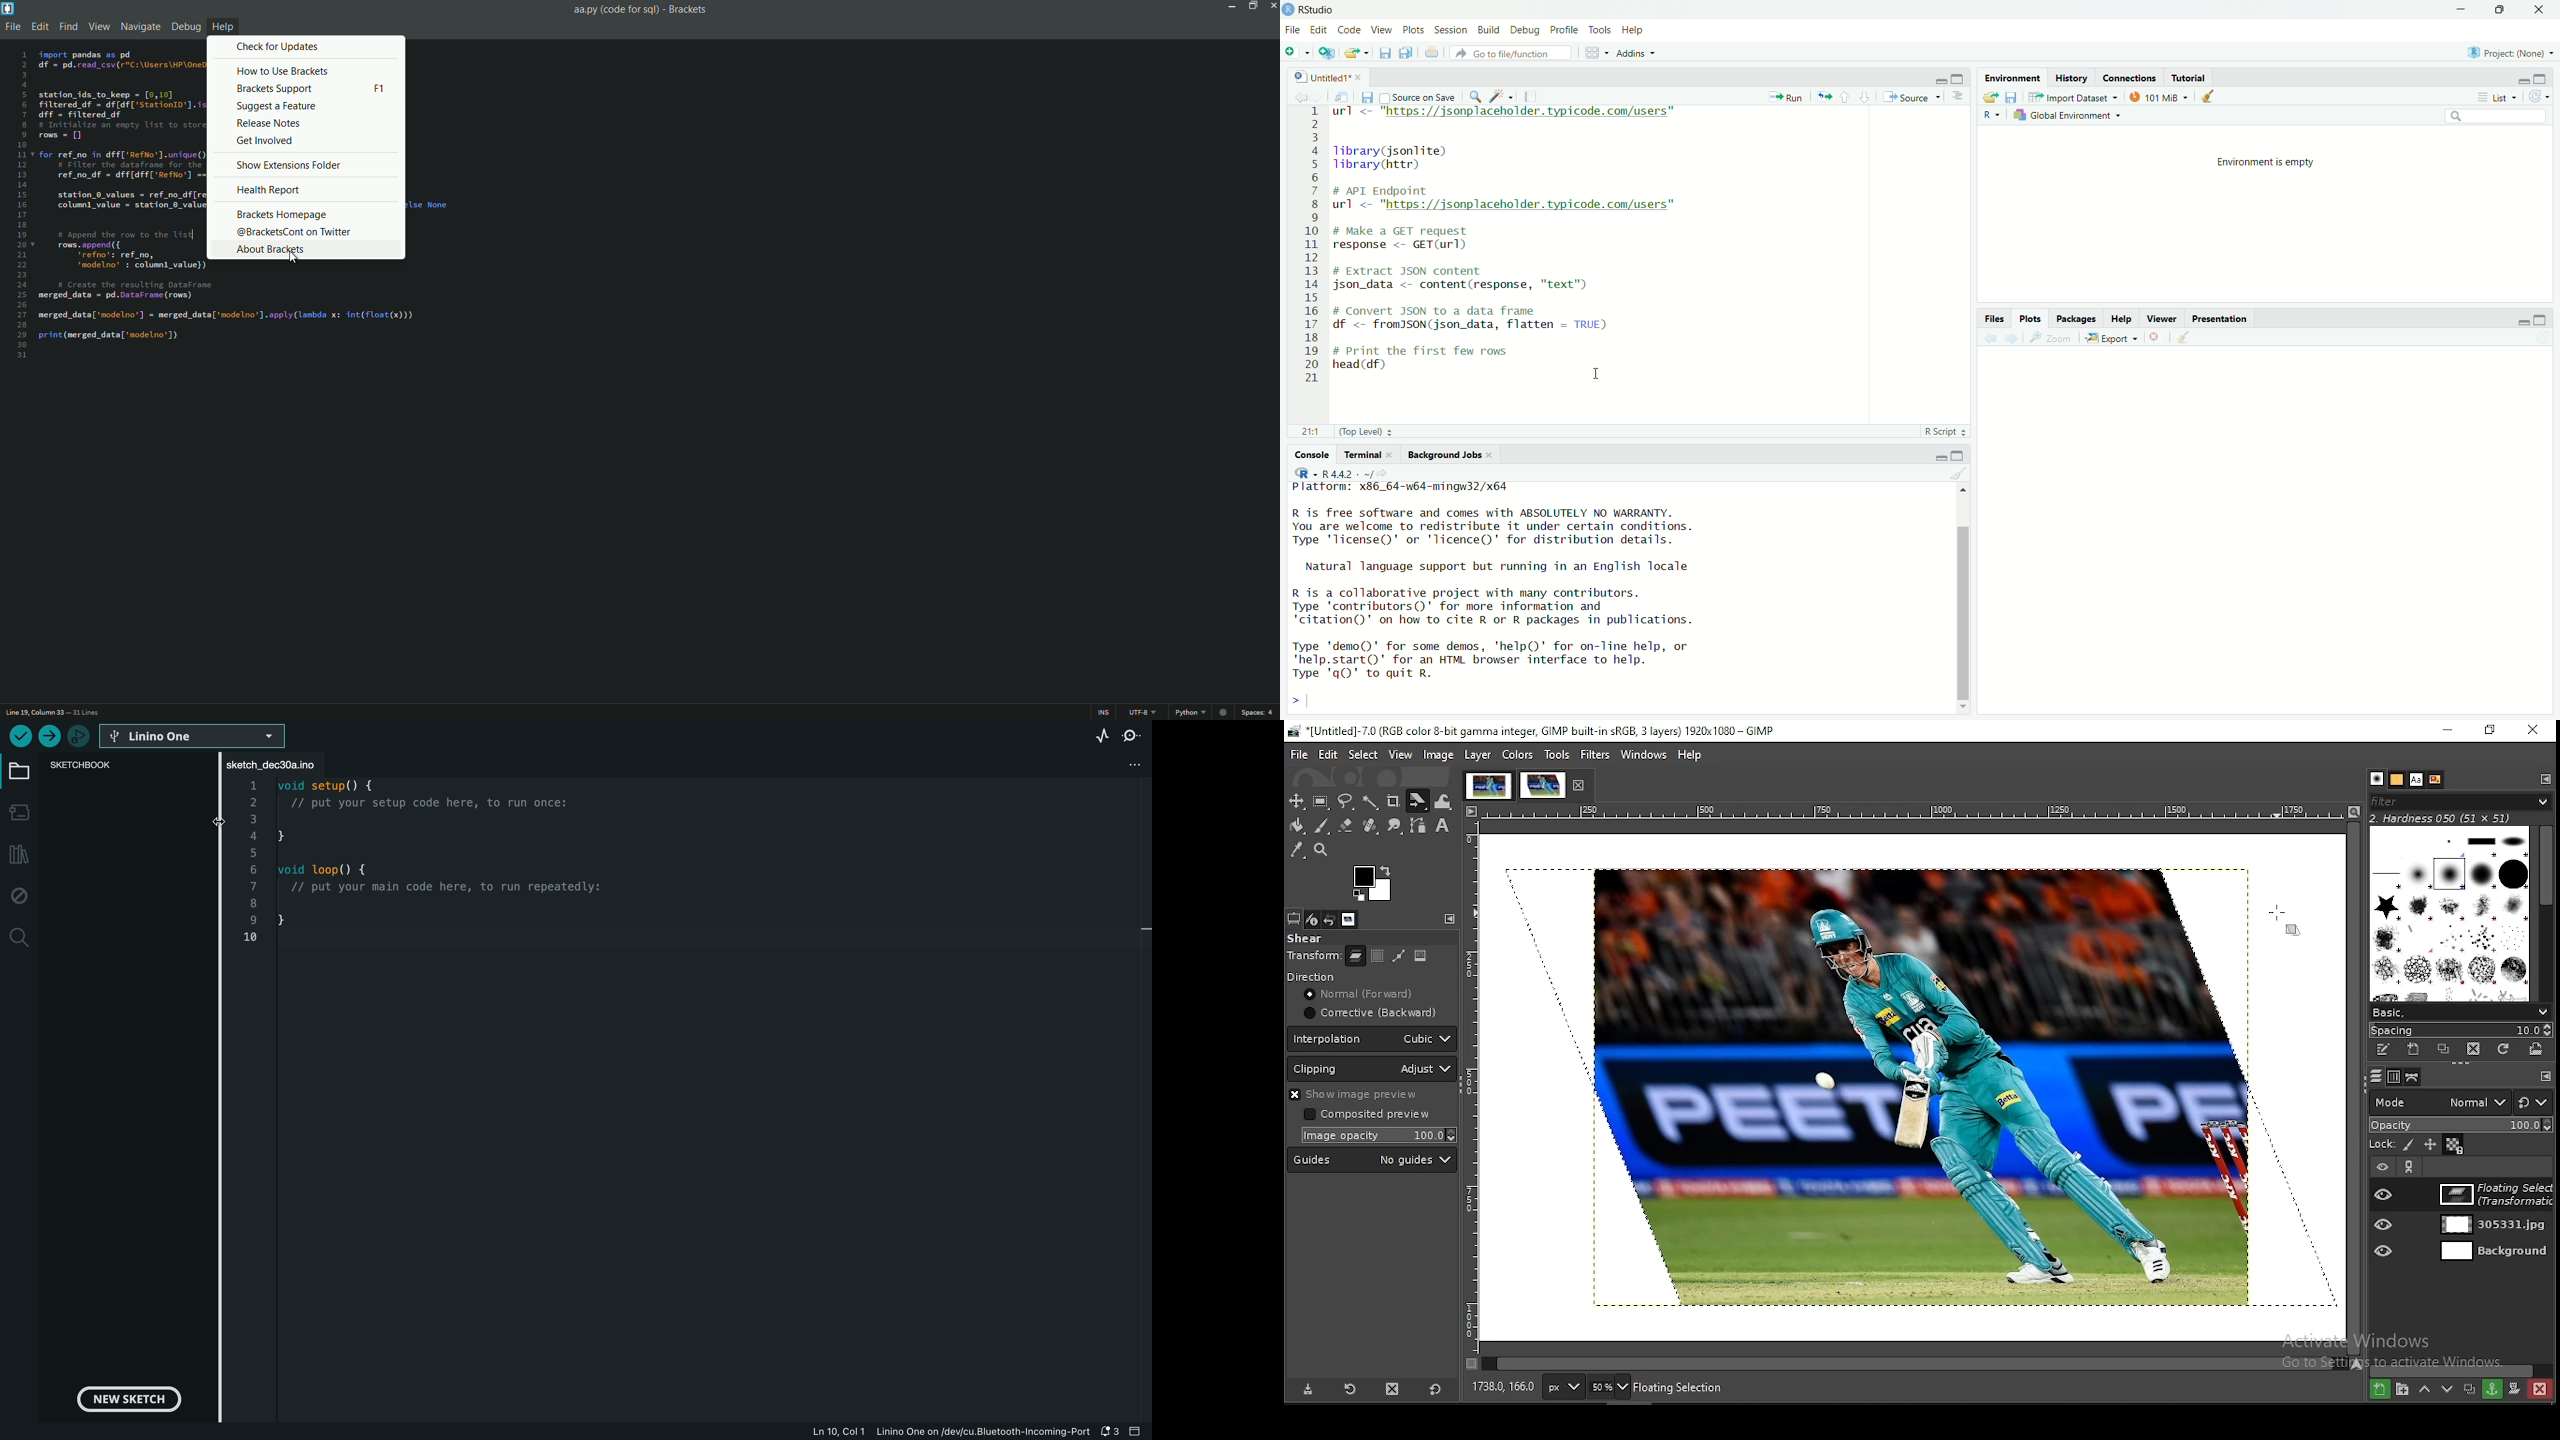  What do you see at coordinates (1366, 99) in the screenshot?
I see `Save` at bounding box center [1366, 99].